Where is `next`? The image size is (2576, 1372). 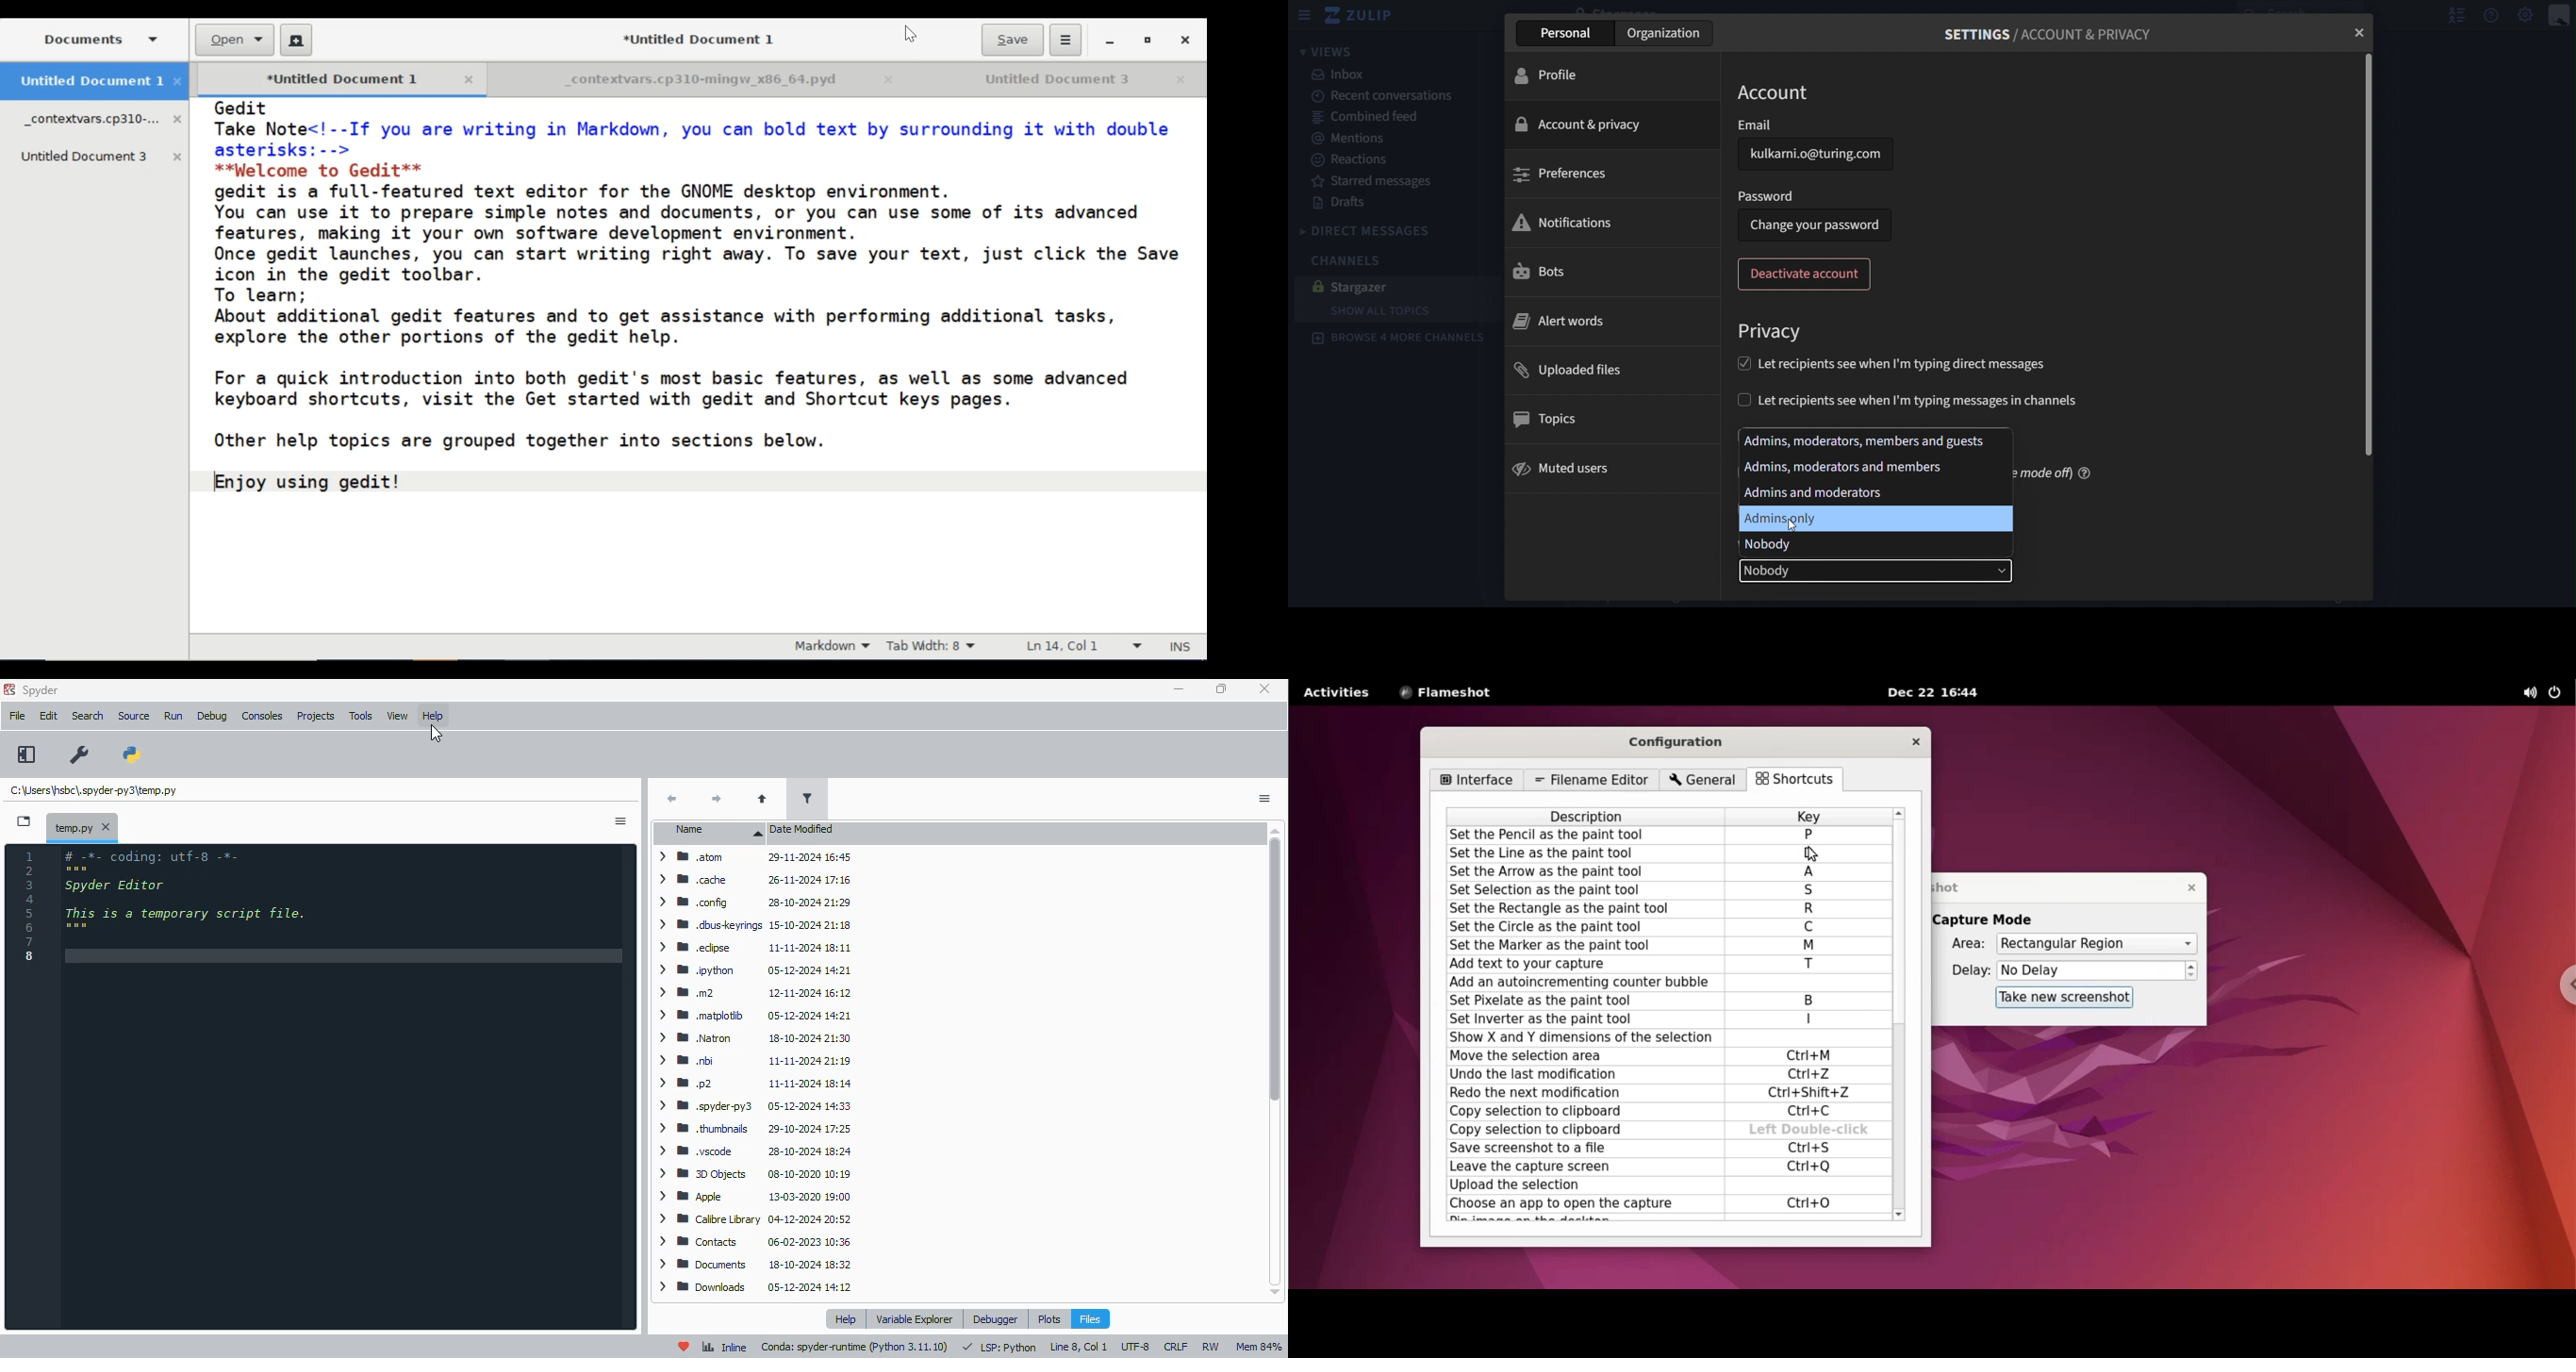 next is located at coordinates (718, 800).